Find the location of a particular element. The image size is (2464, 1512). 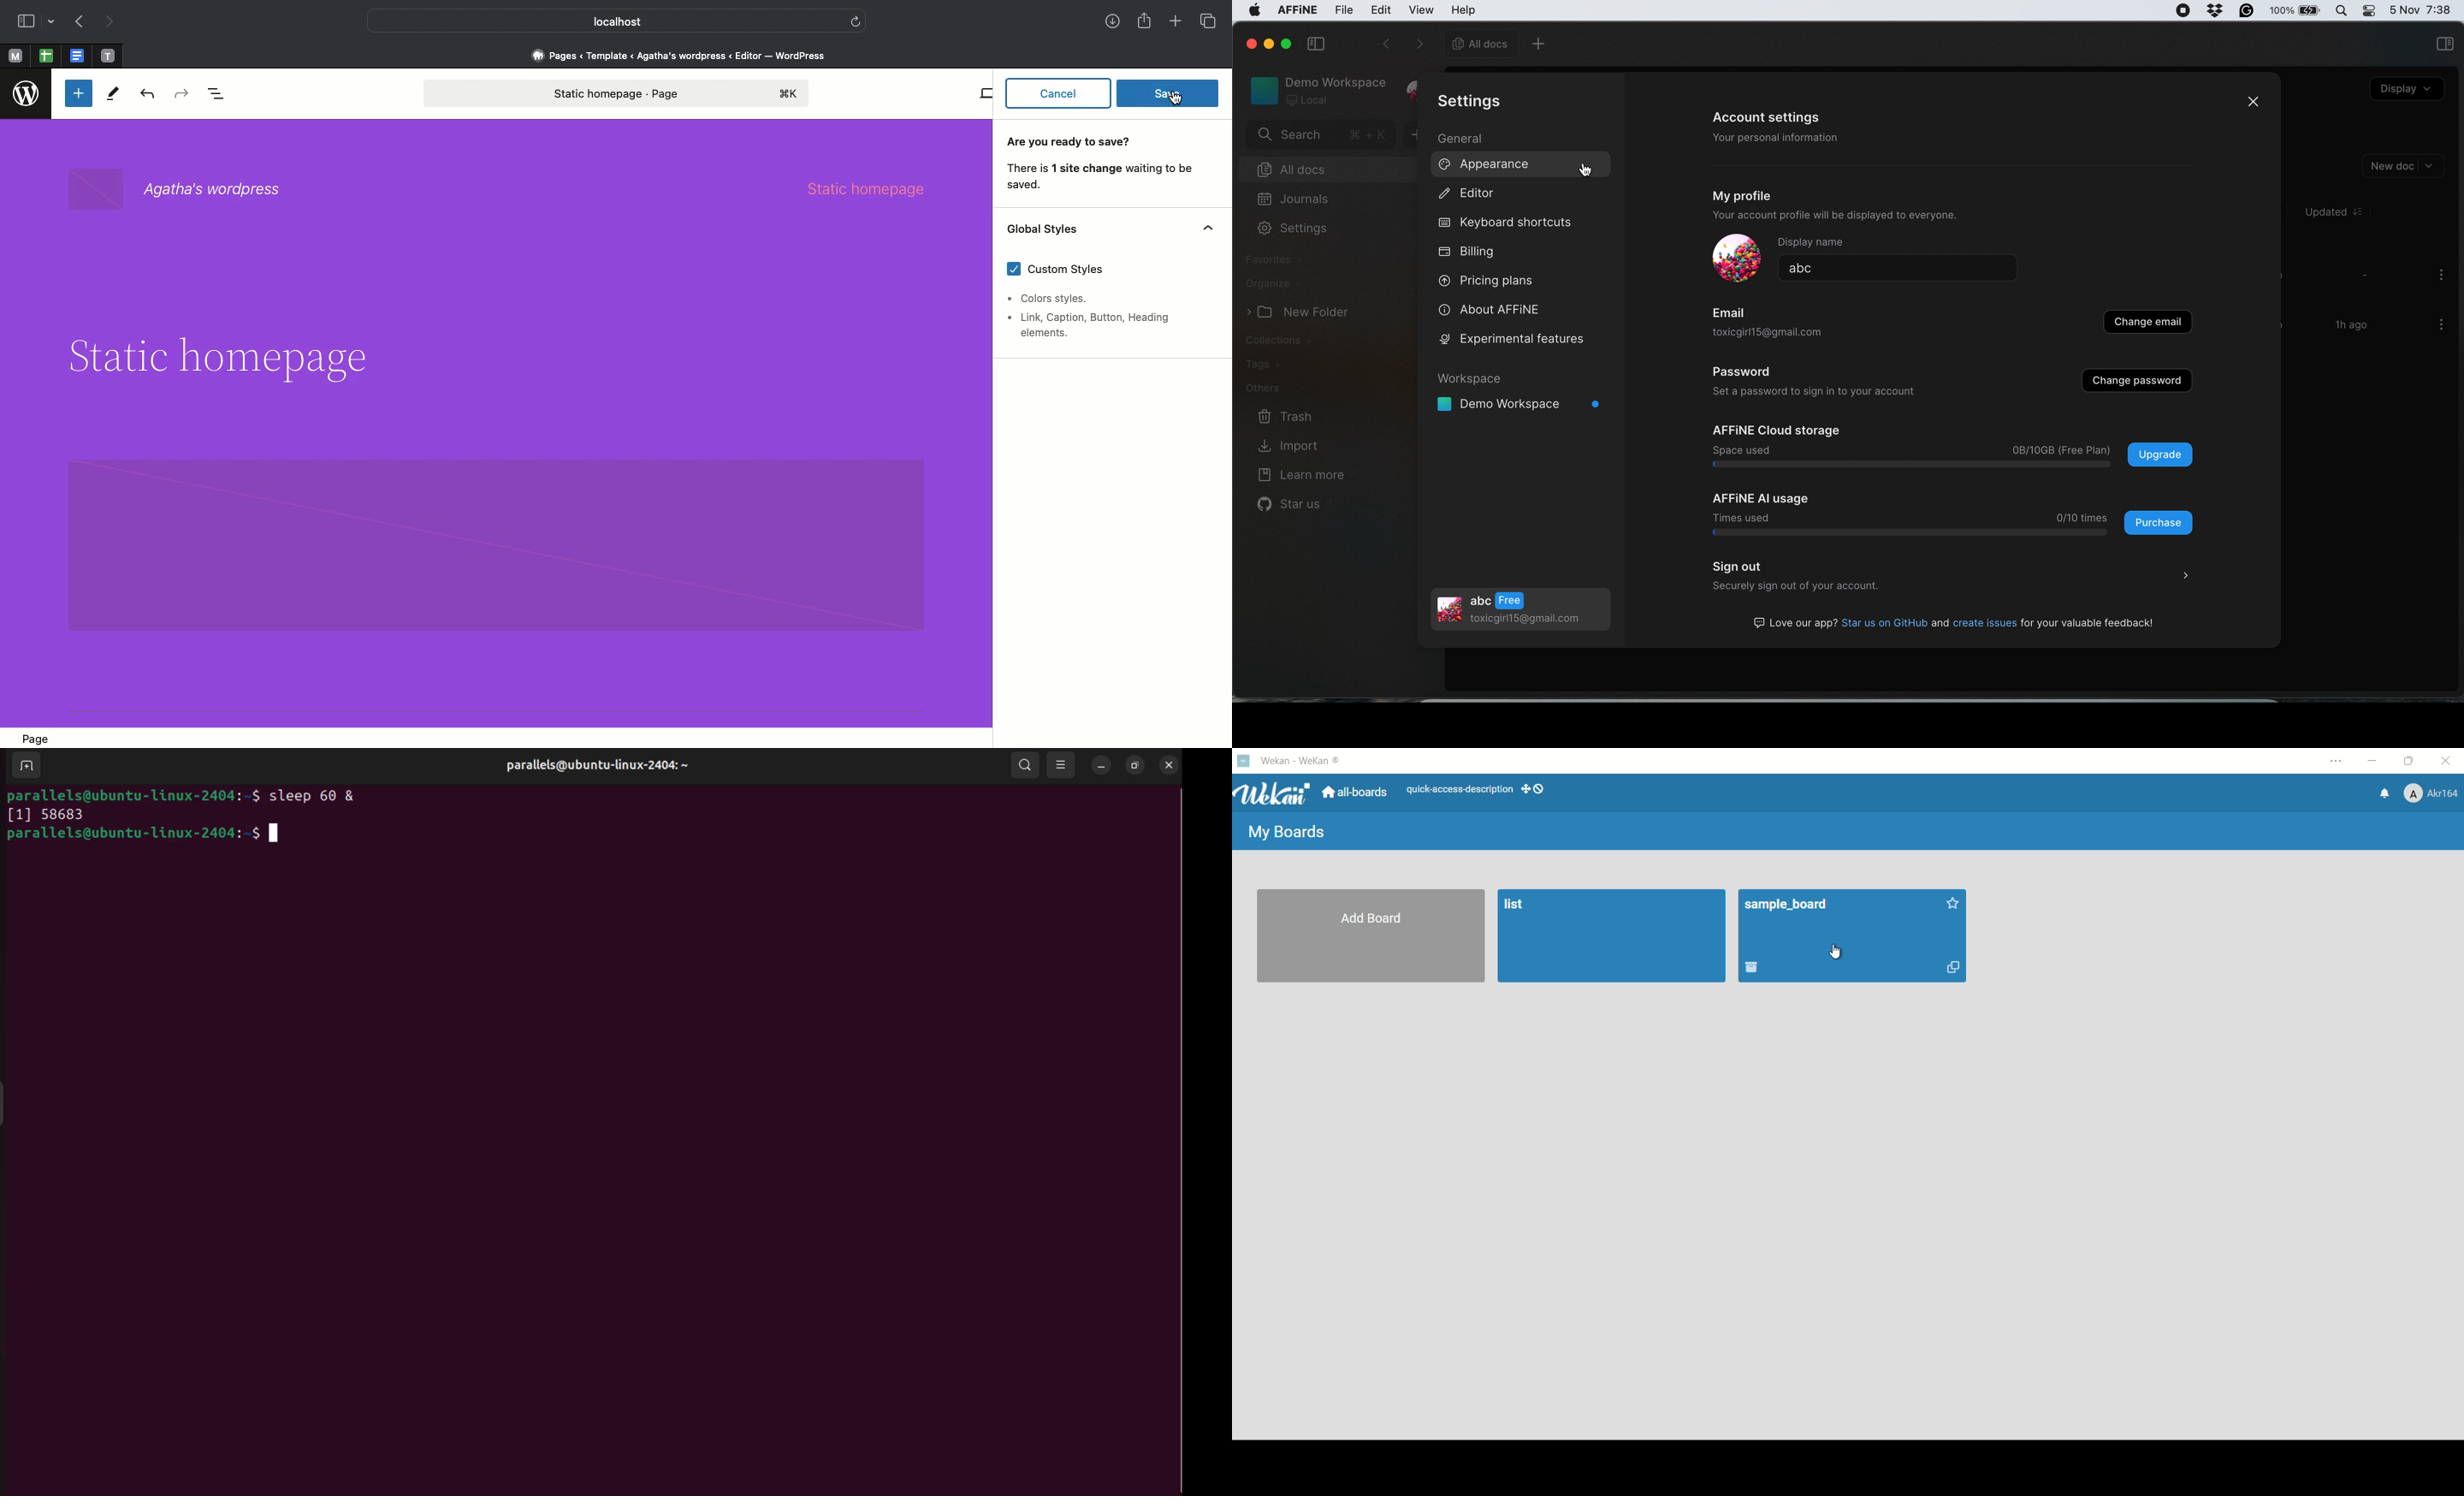

Custom styles is located at coordinates (1063, 272).